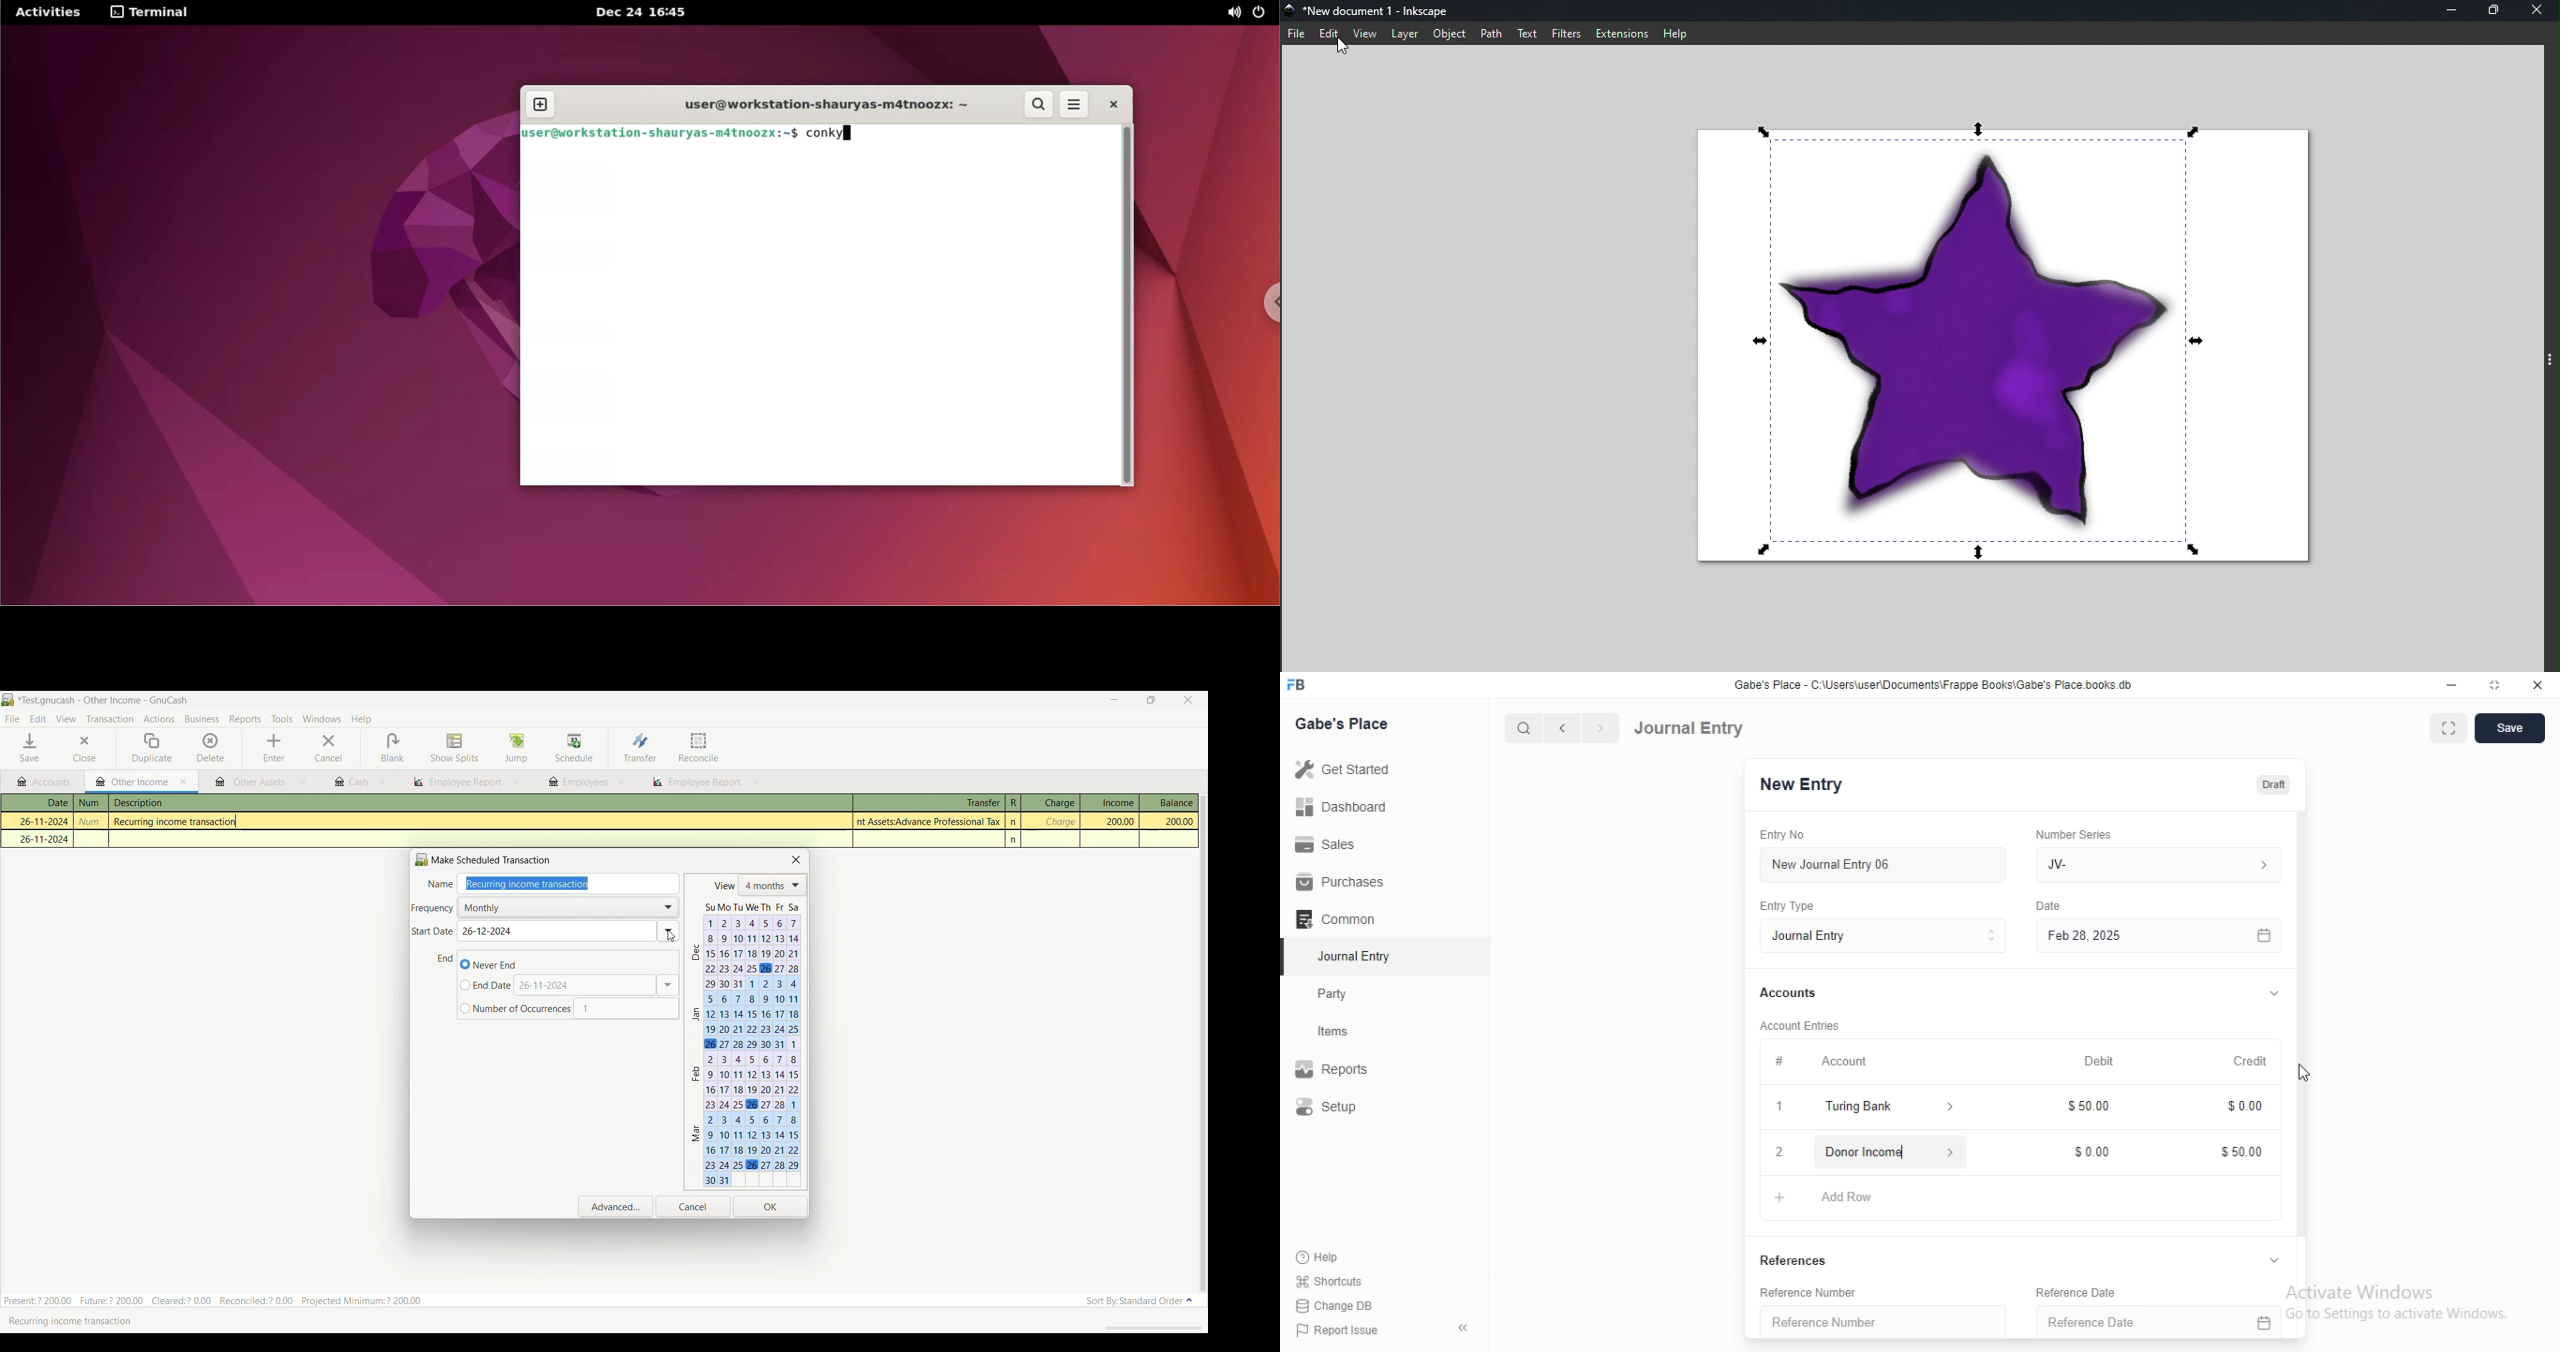  What do you see at coordinates (1297, 31) in the screenshot?
I see `File` at bounding box center [1297, 31].